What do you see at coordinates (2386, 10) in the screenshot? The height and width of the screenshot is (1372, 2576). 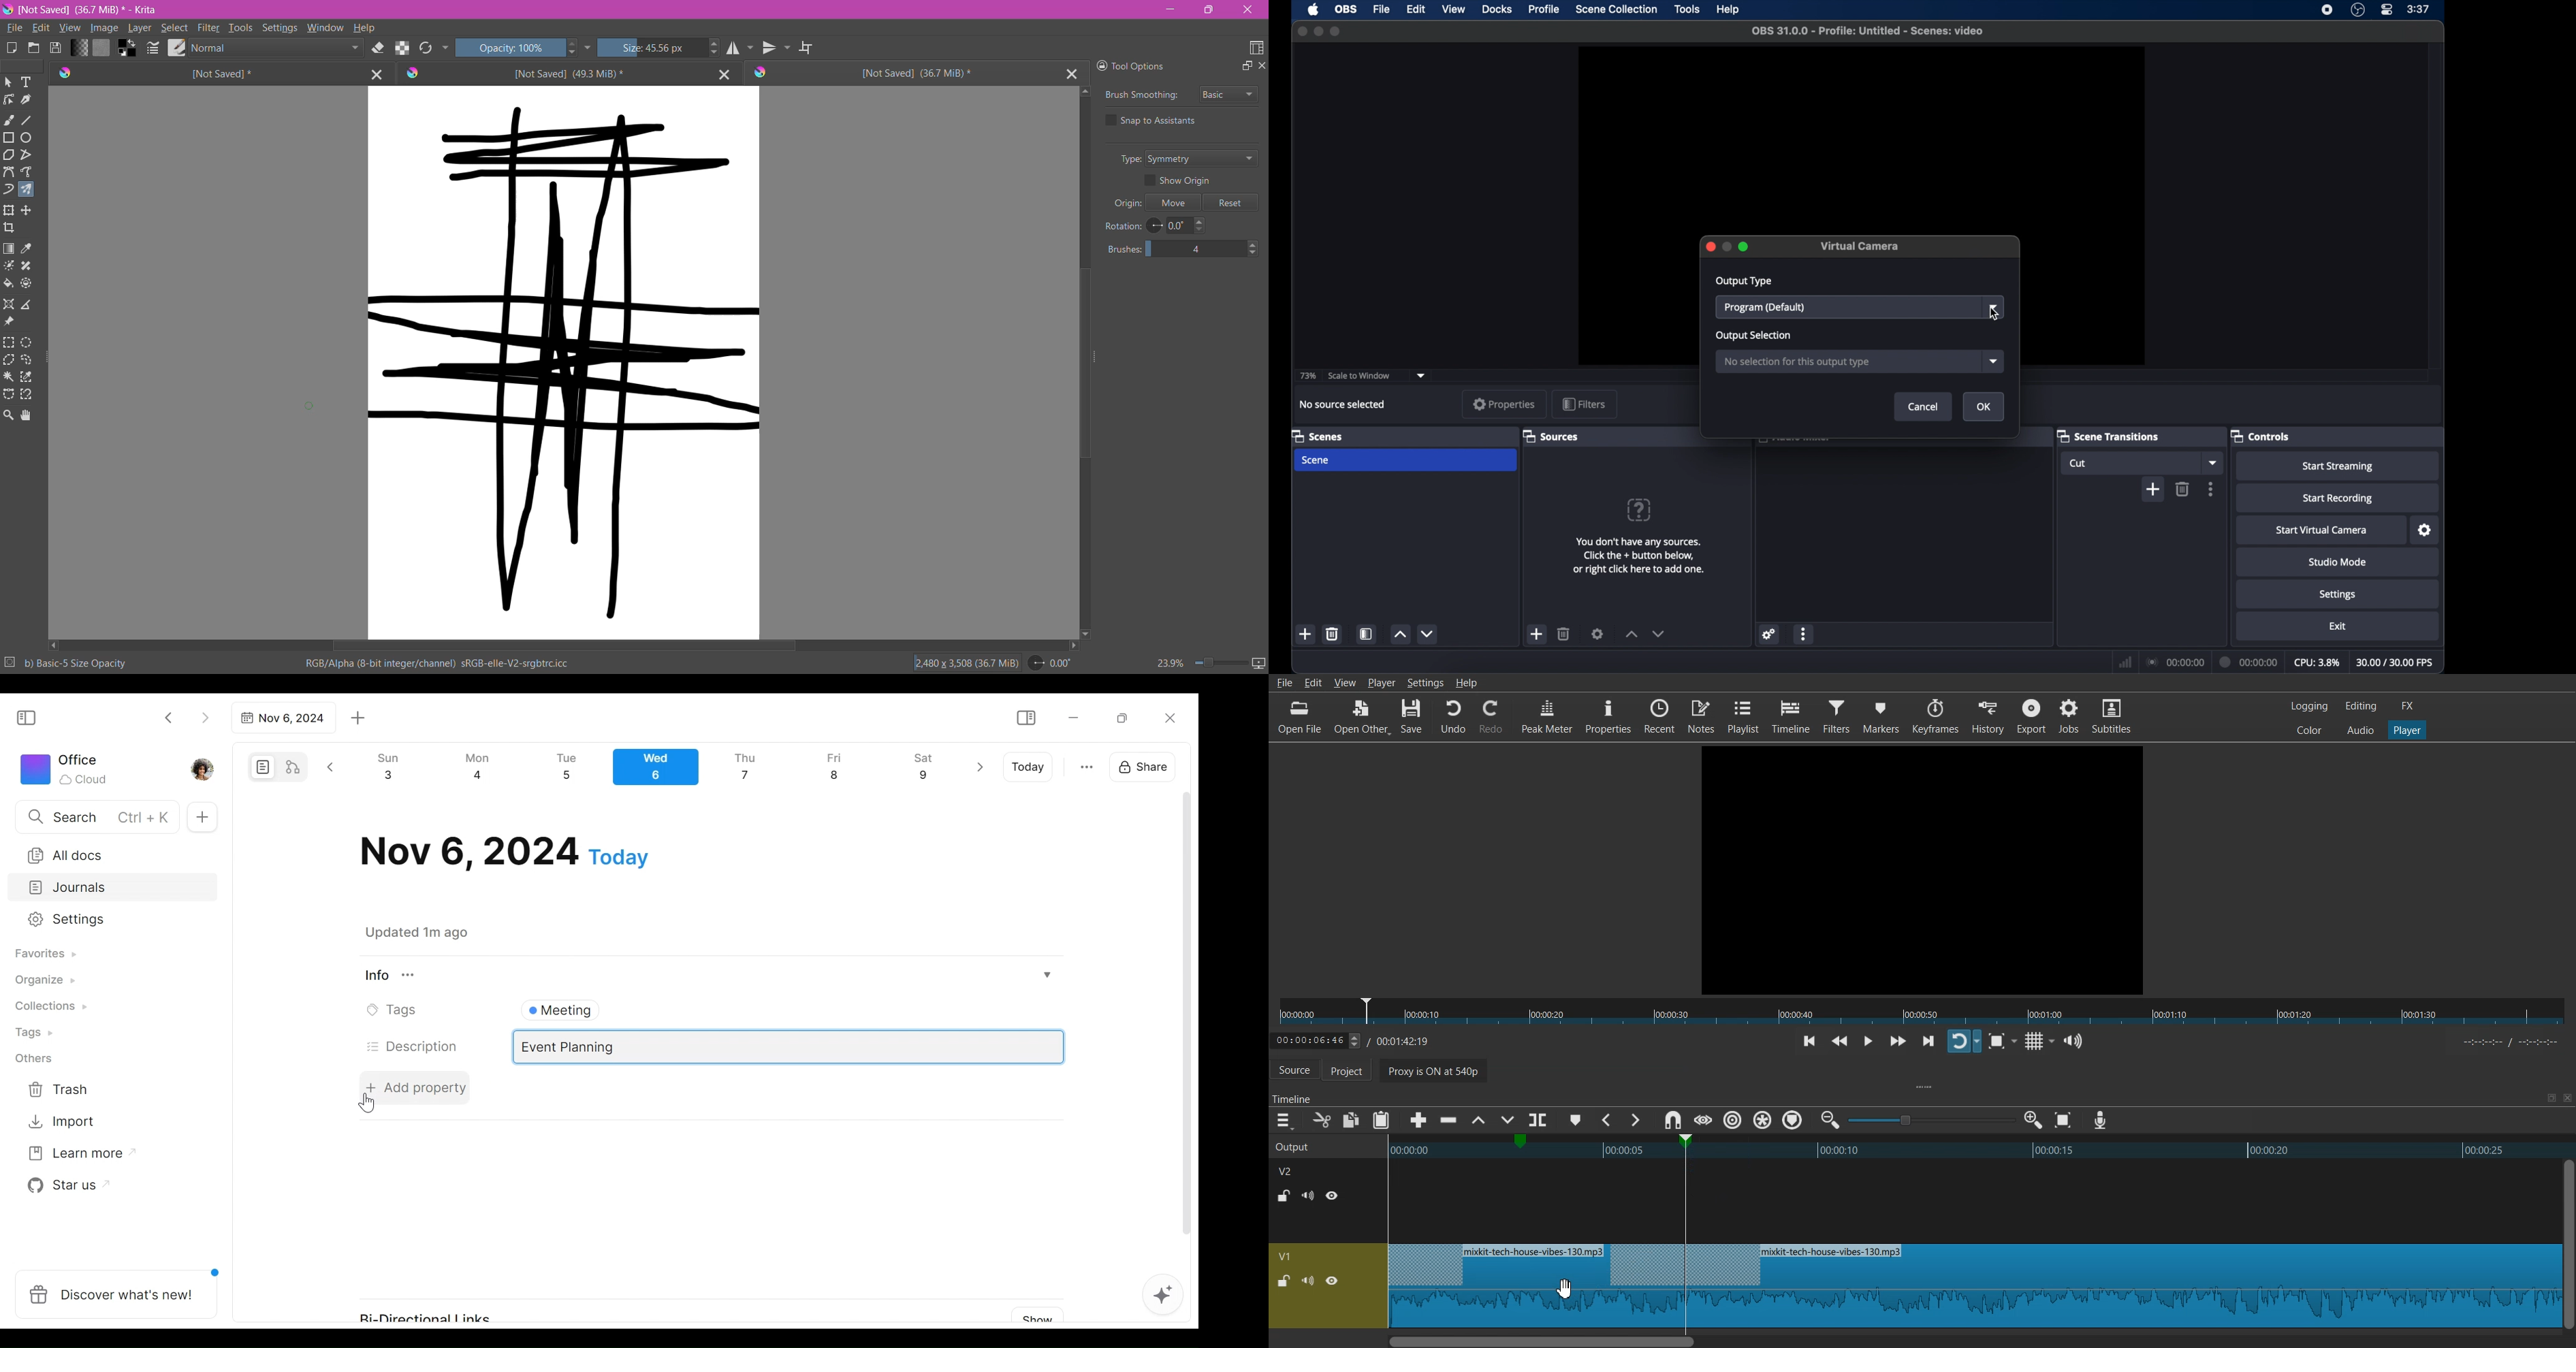 I see `control center` at bounding box center [2386, 10].